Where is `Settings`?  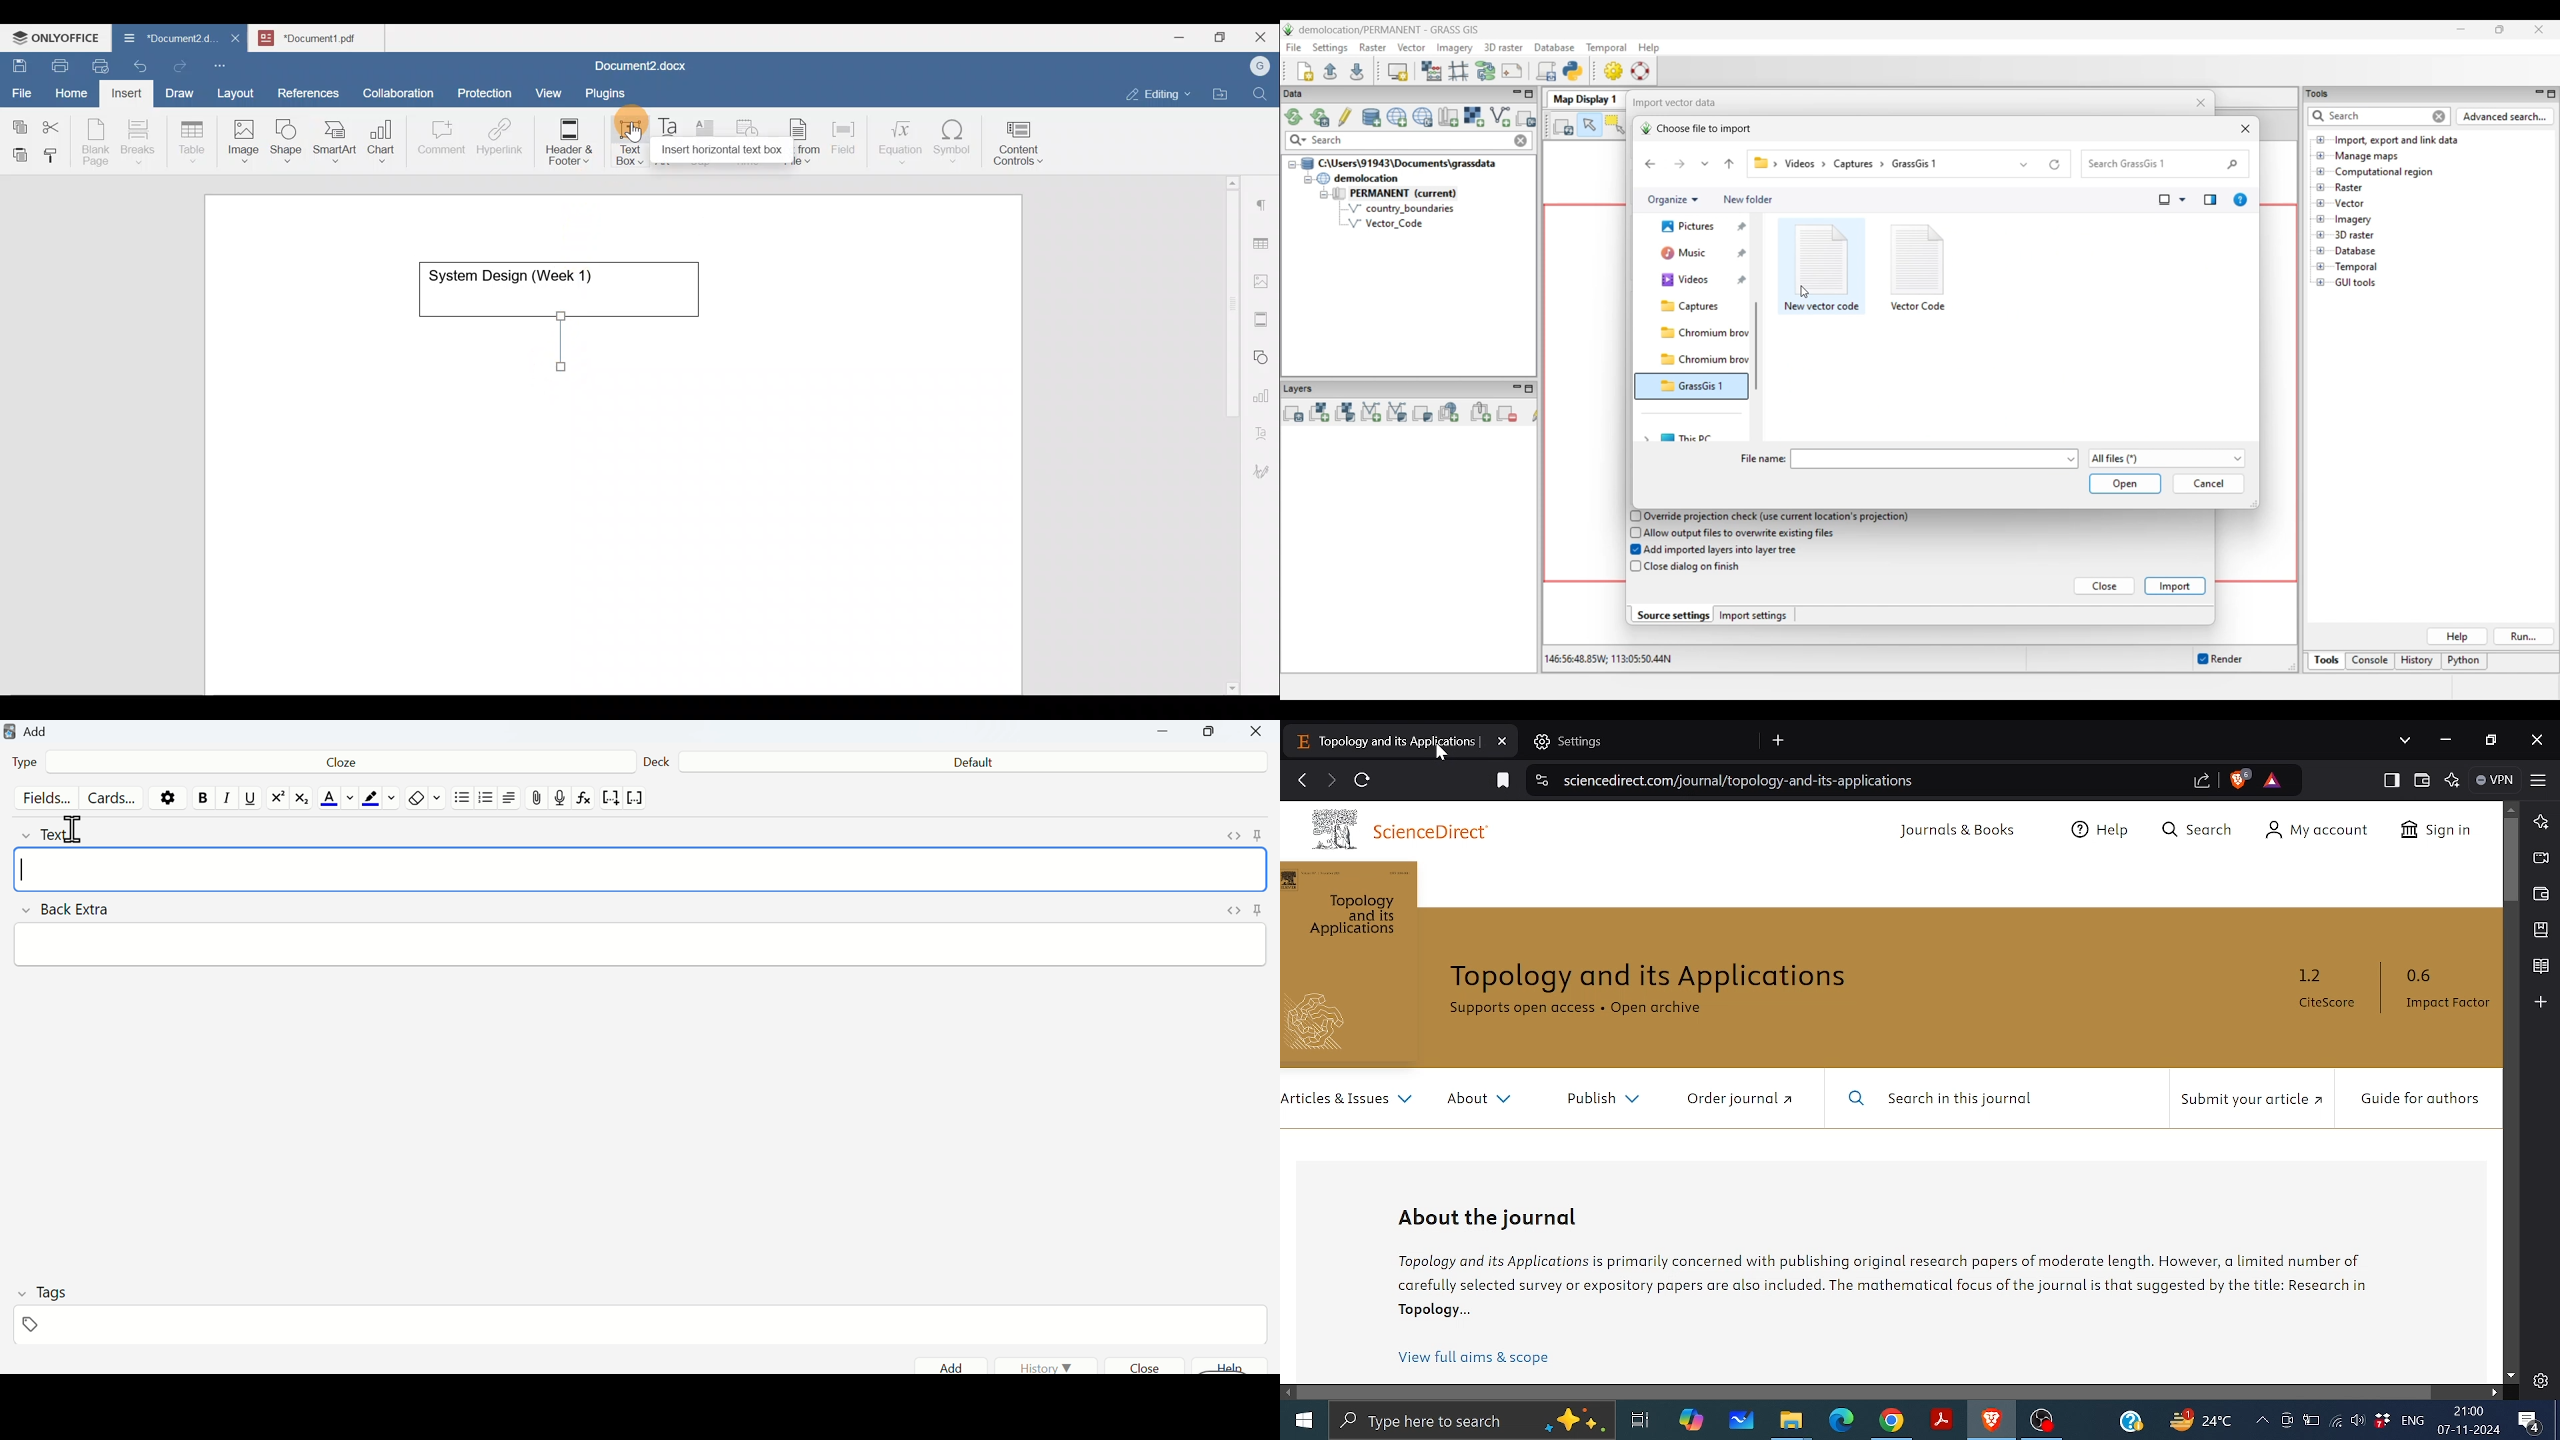 Settings is located at coordinates (171, 797).